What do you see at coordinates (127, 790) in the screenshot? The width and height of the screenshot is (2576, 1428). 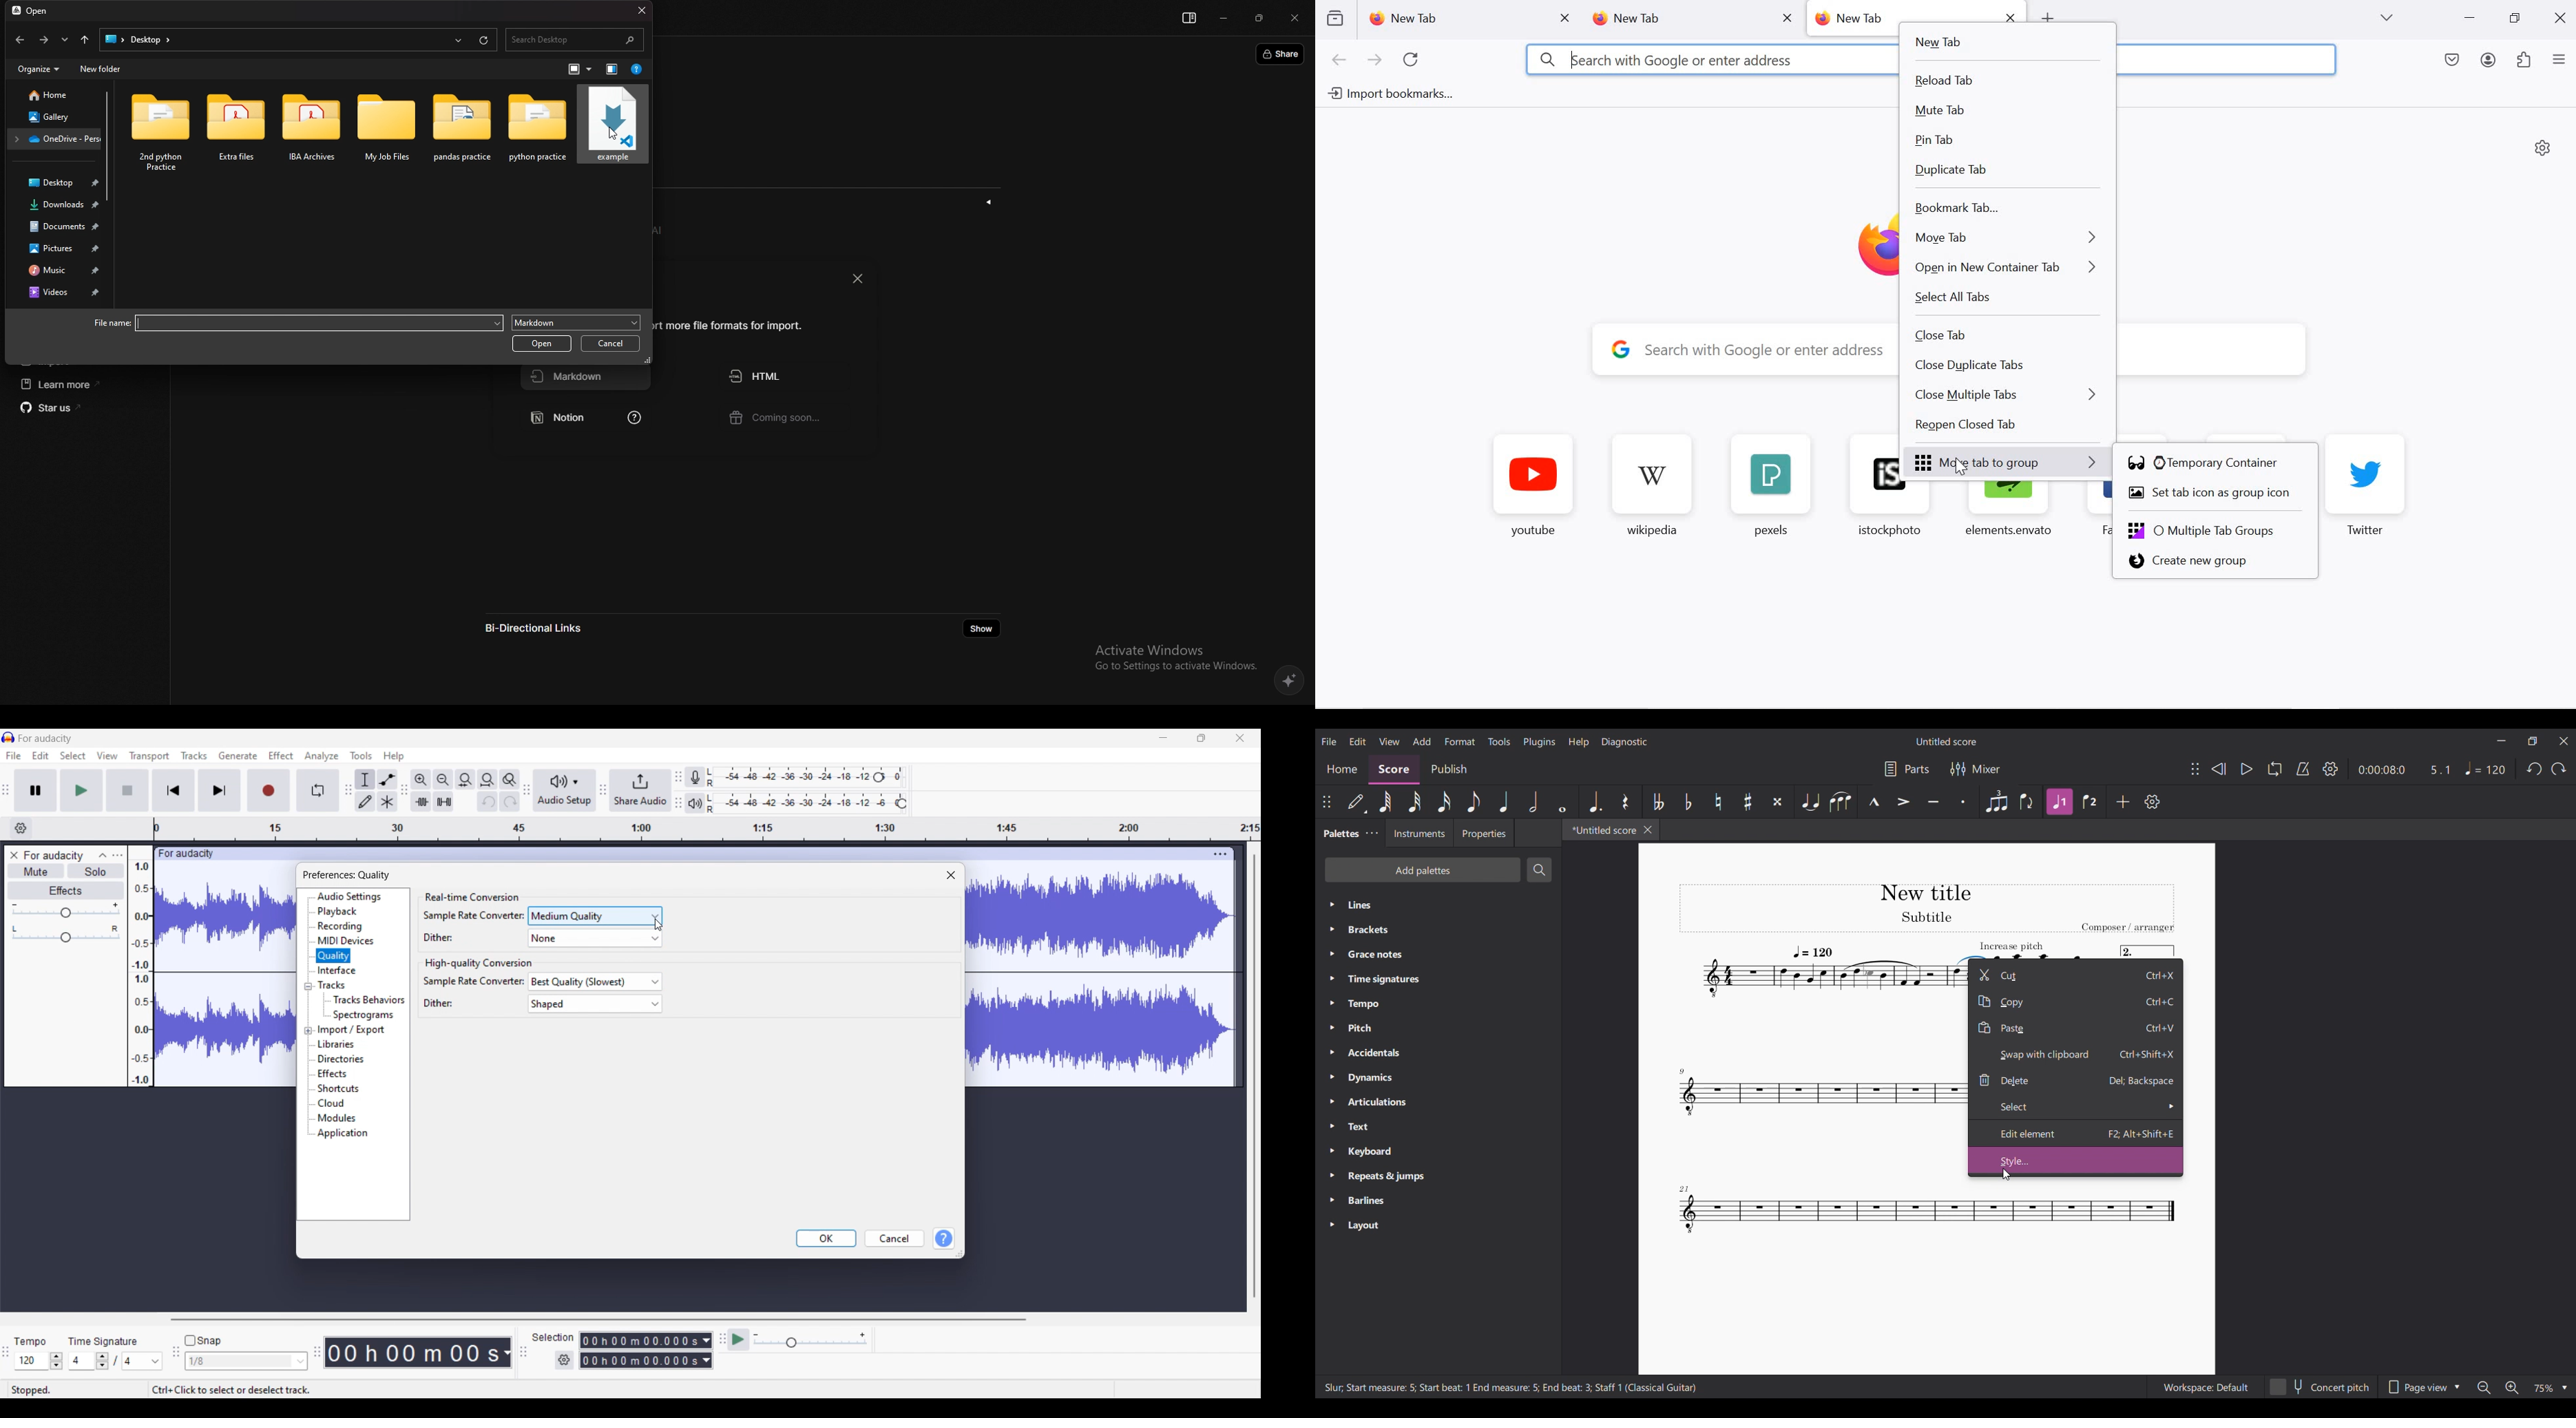 I see `Stop` at bounding box center [127, 790].